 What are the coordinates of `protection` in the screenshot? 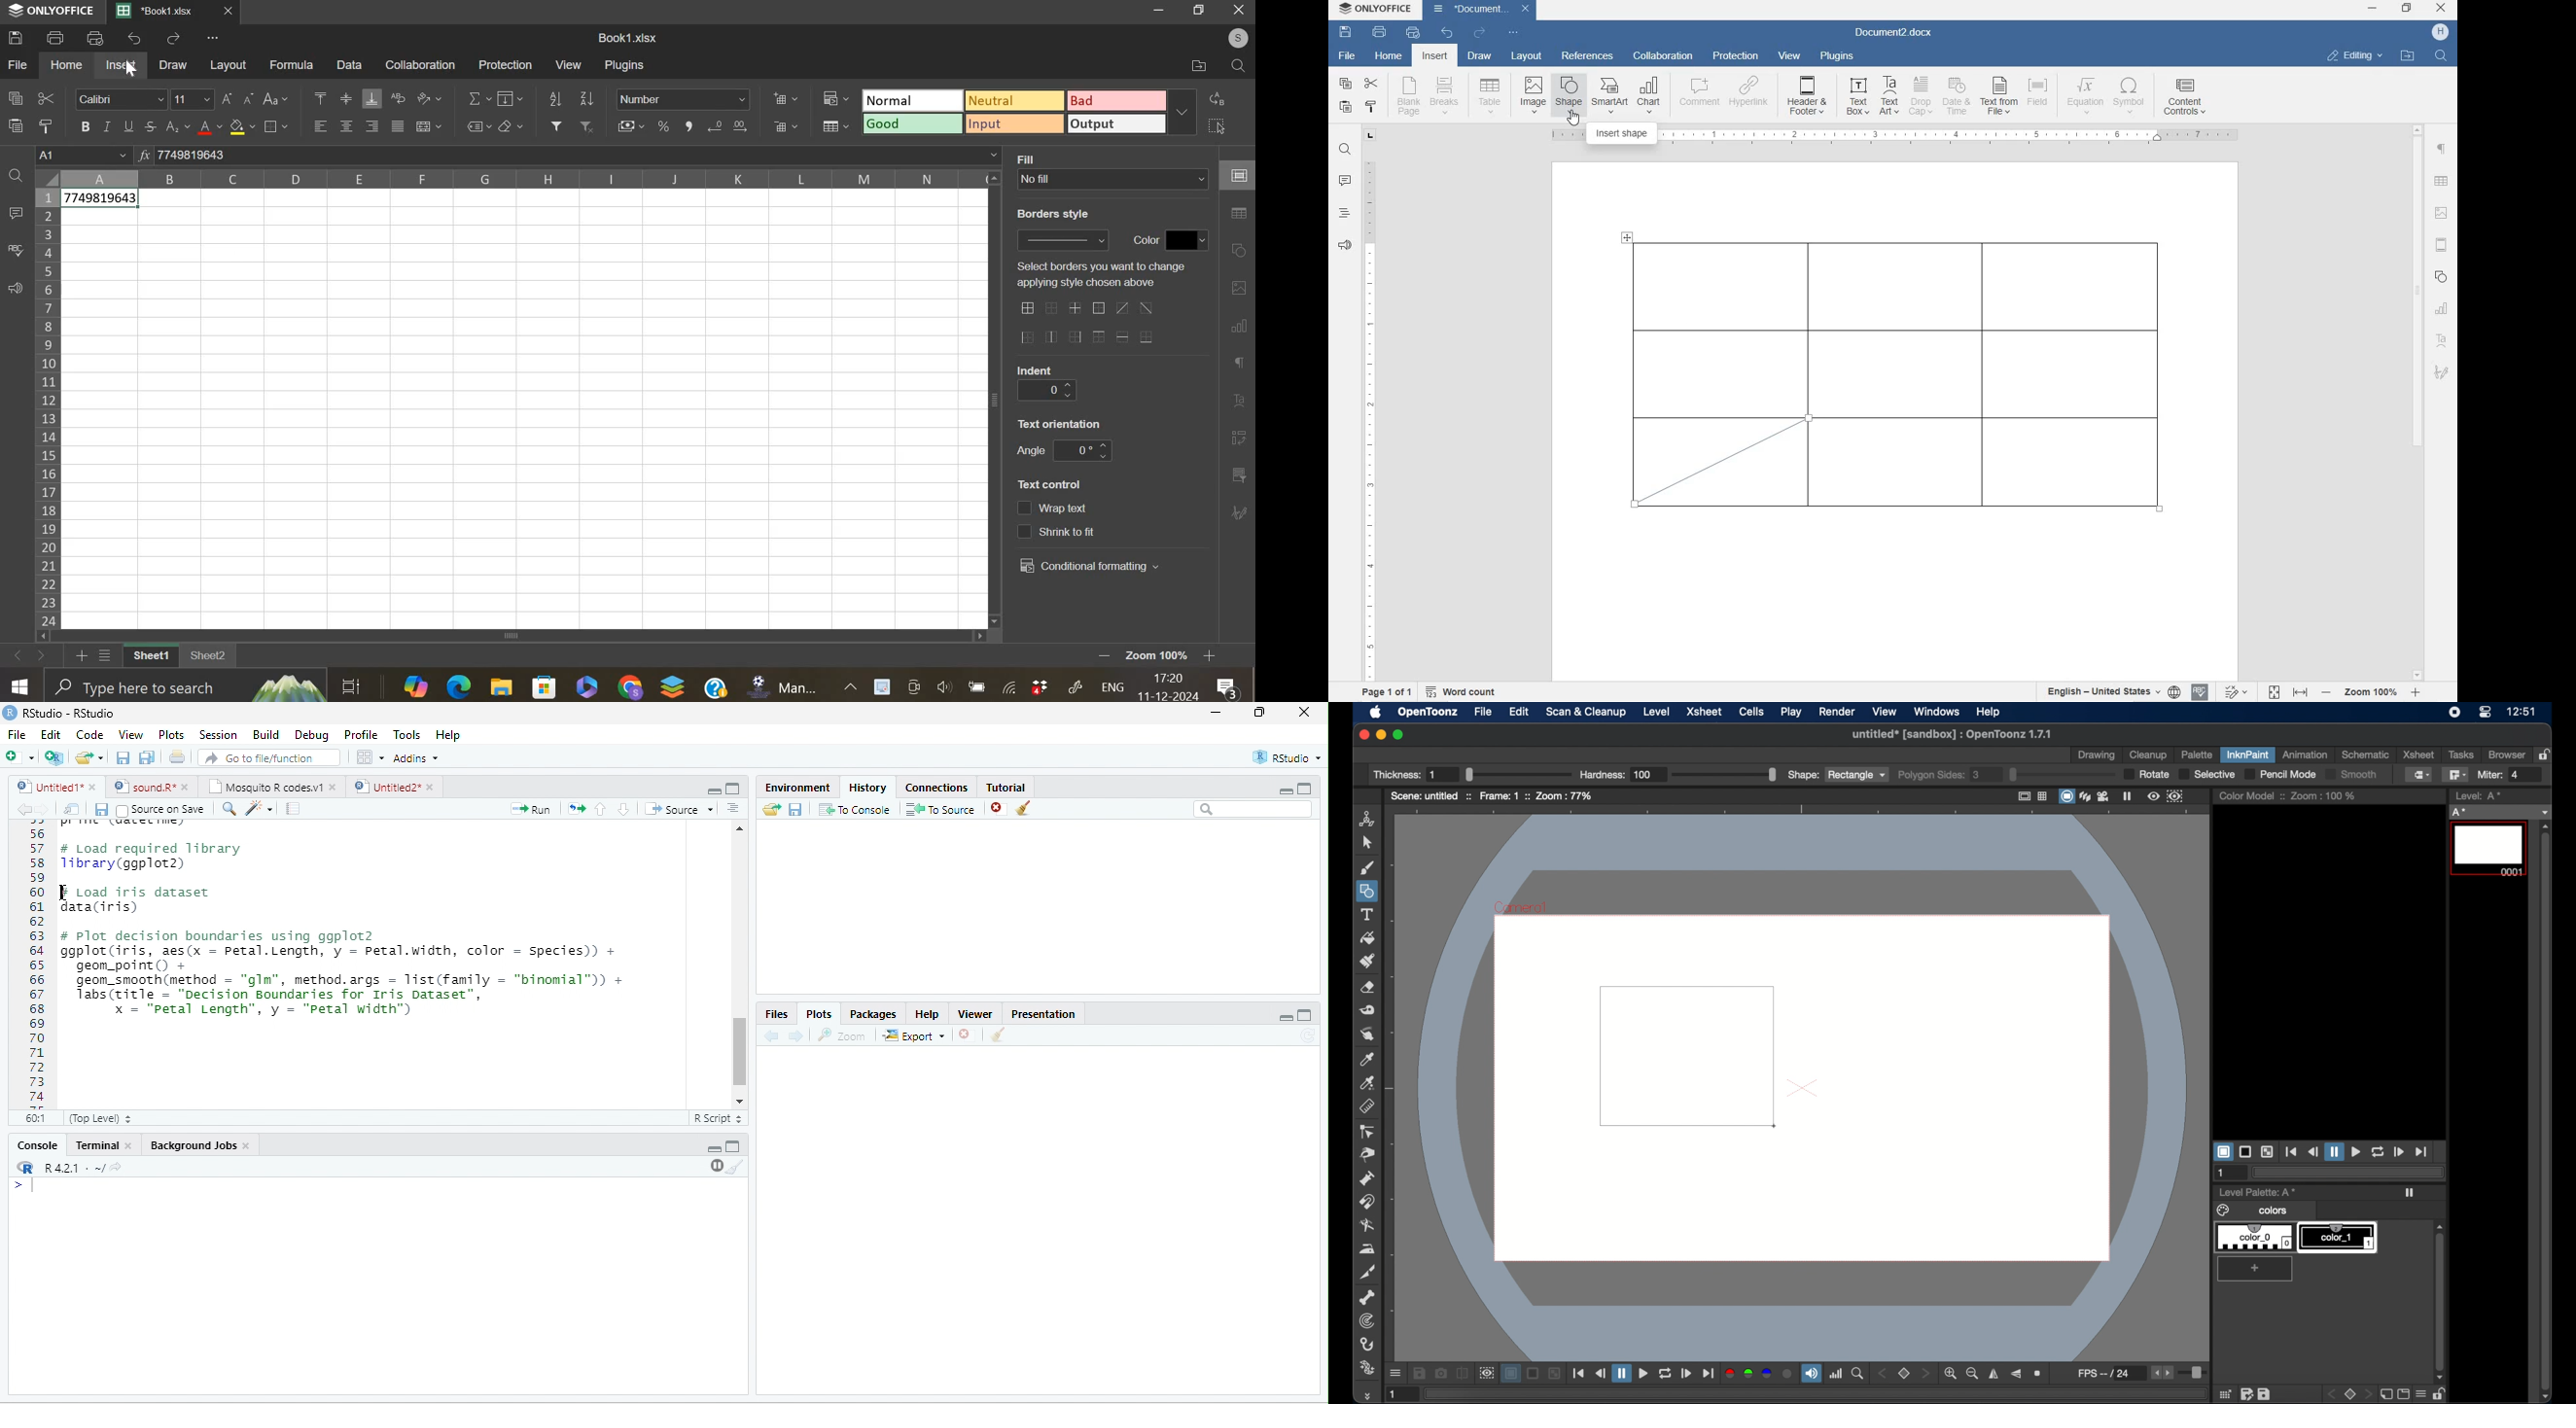 It's located at (506, 64).